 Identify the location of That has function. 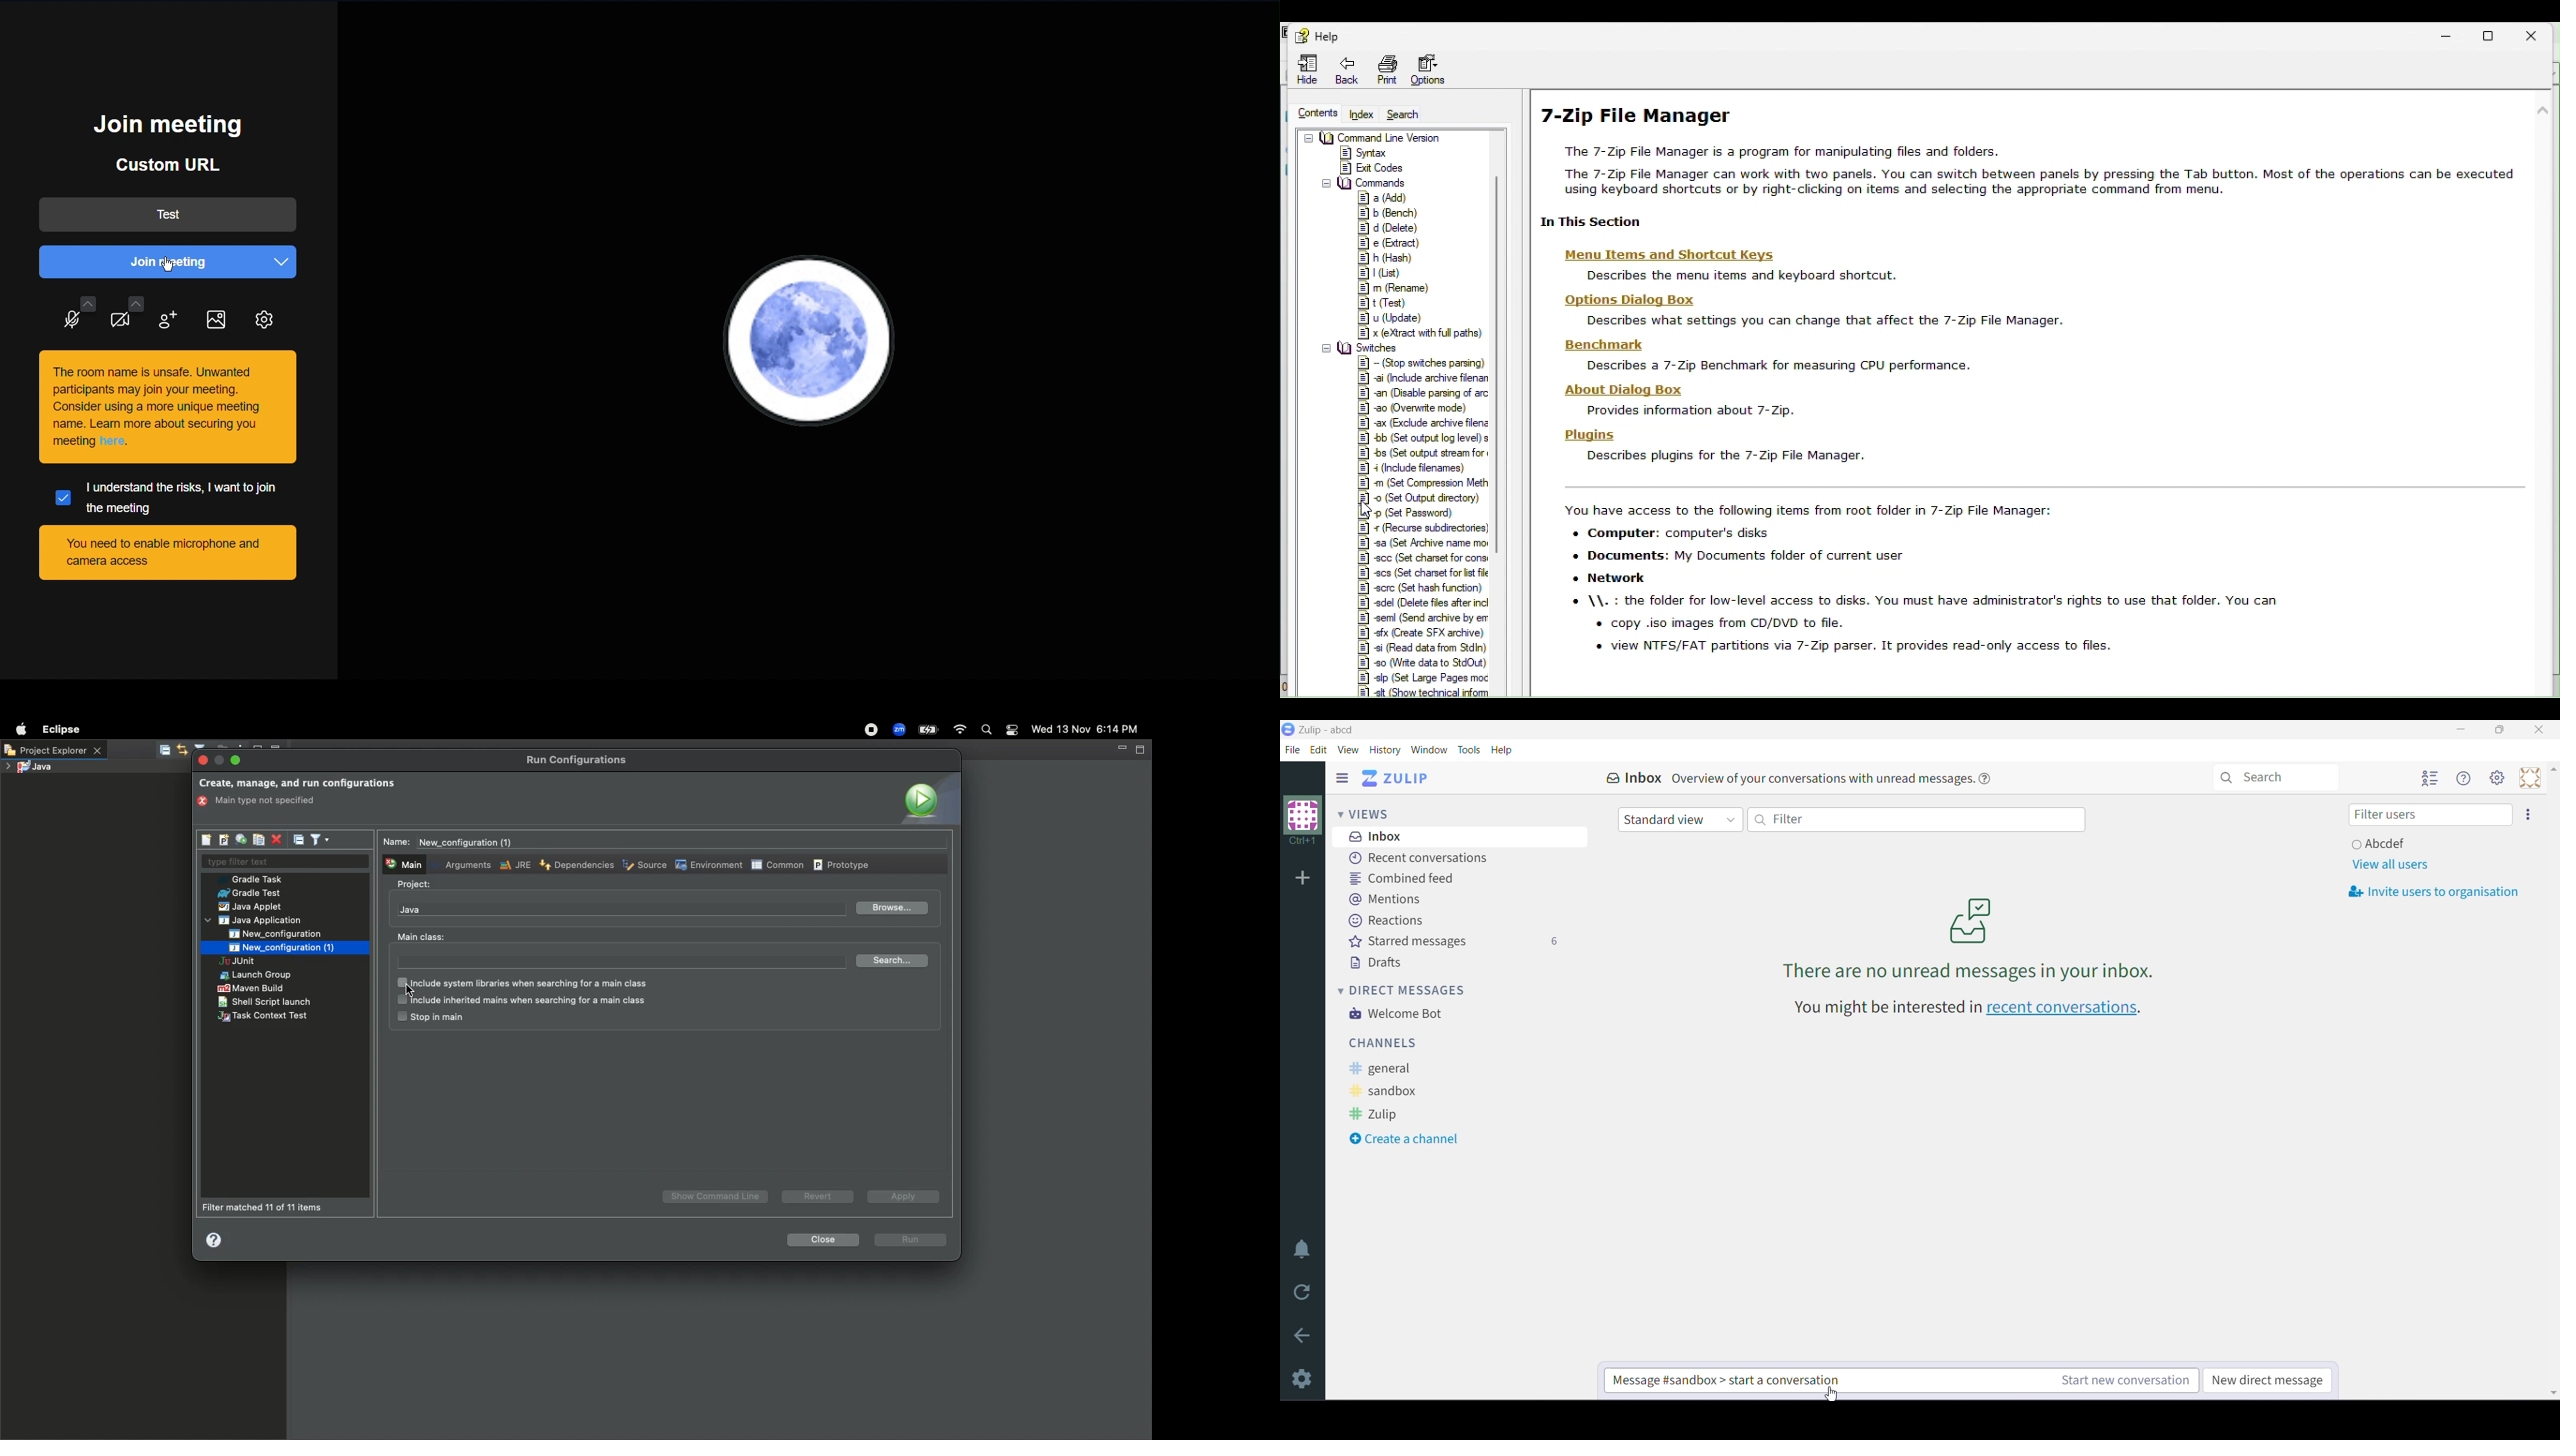
(1421, 589).